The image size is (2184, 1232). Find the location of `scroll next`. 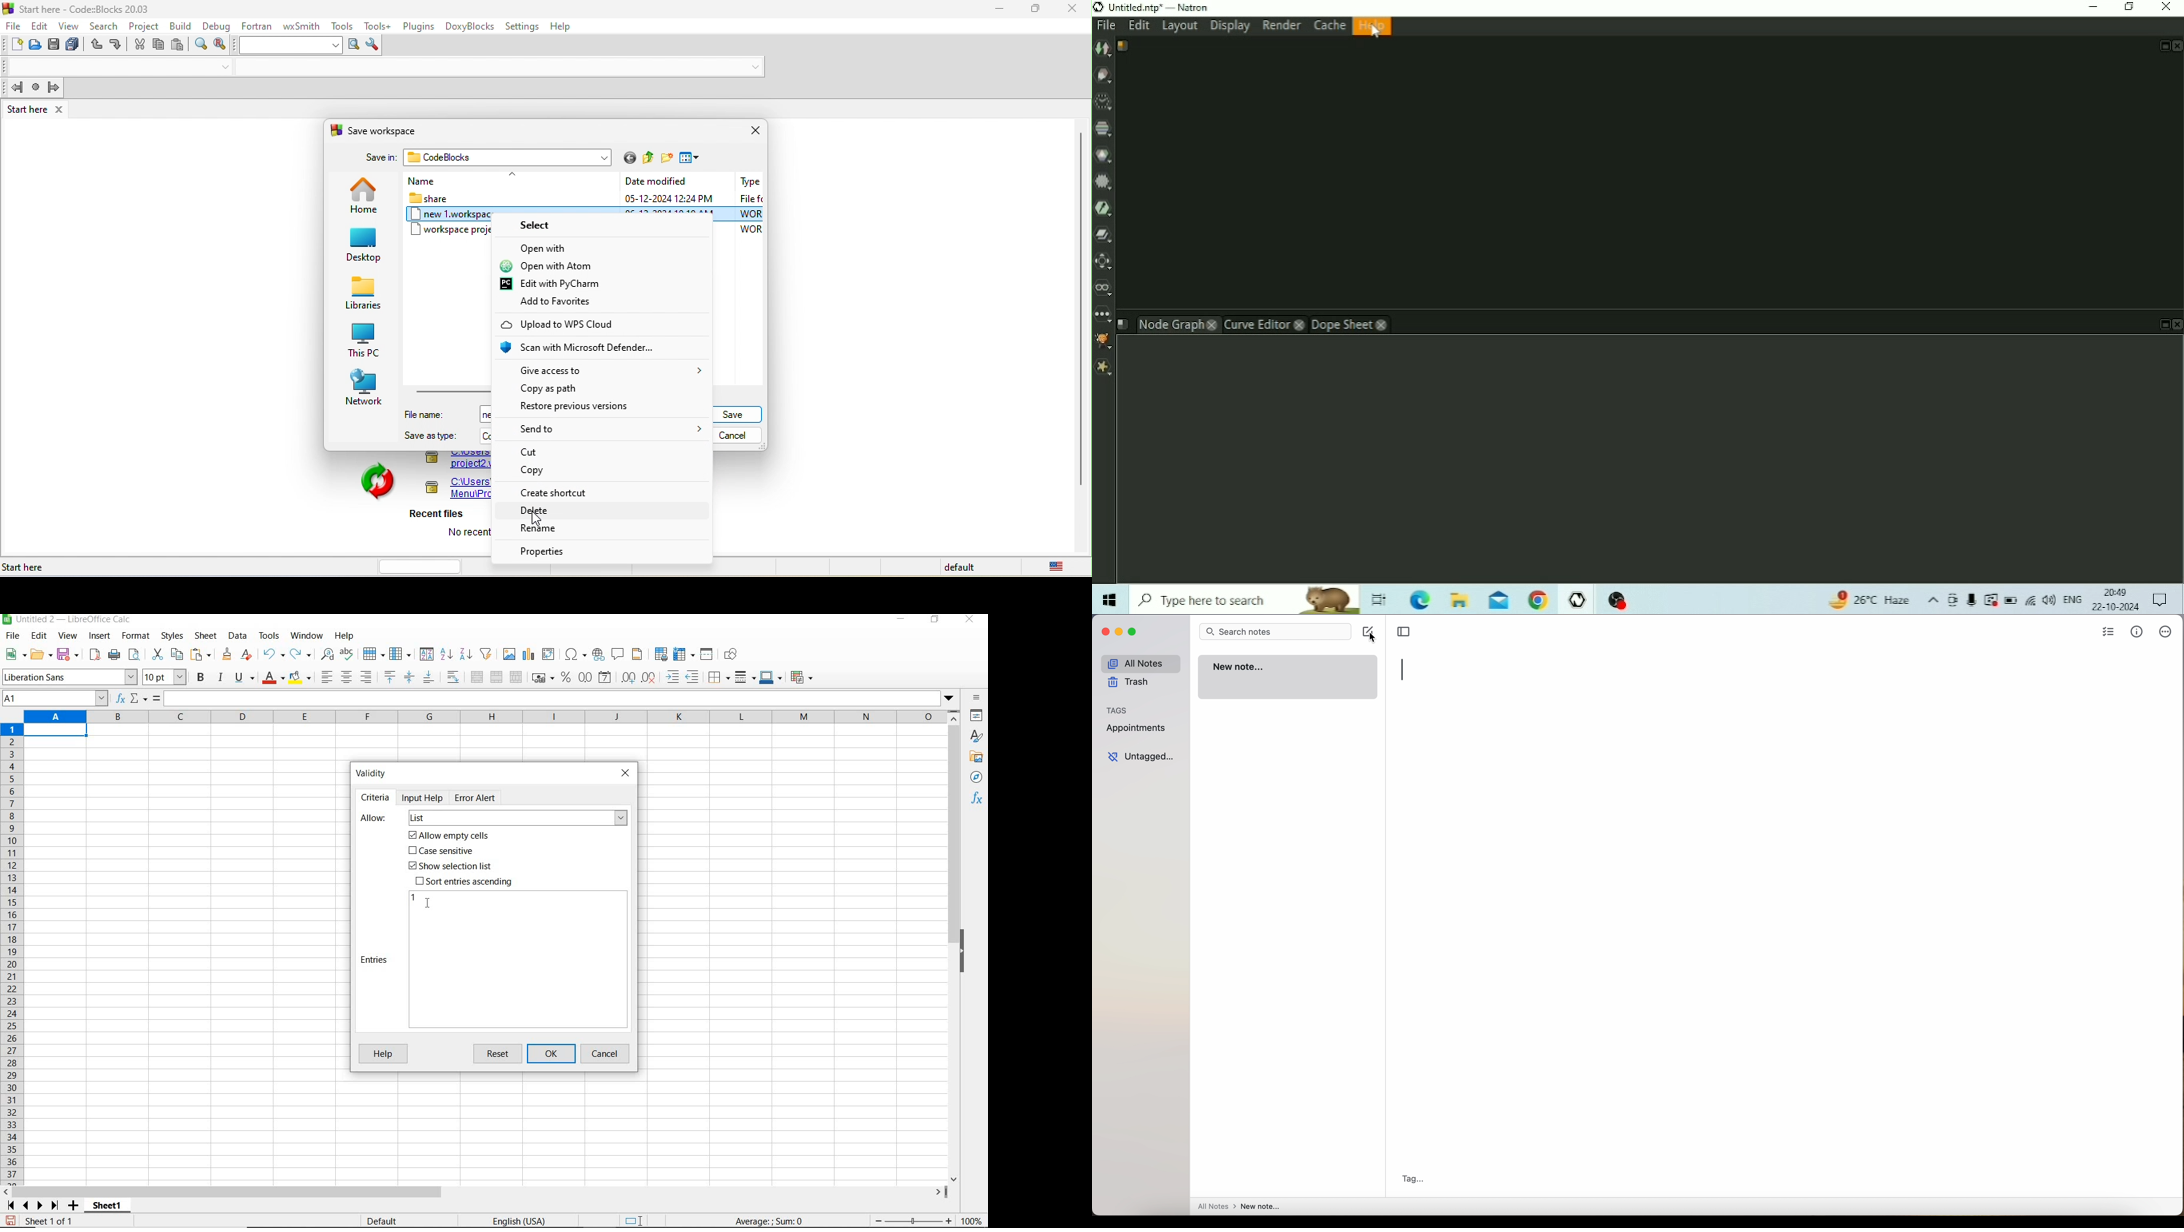

scroll next is located at coordinates (30, 1206).